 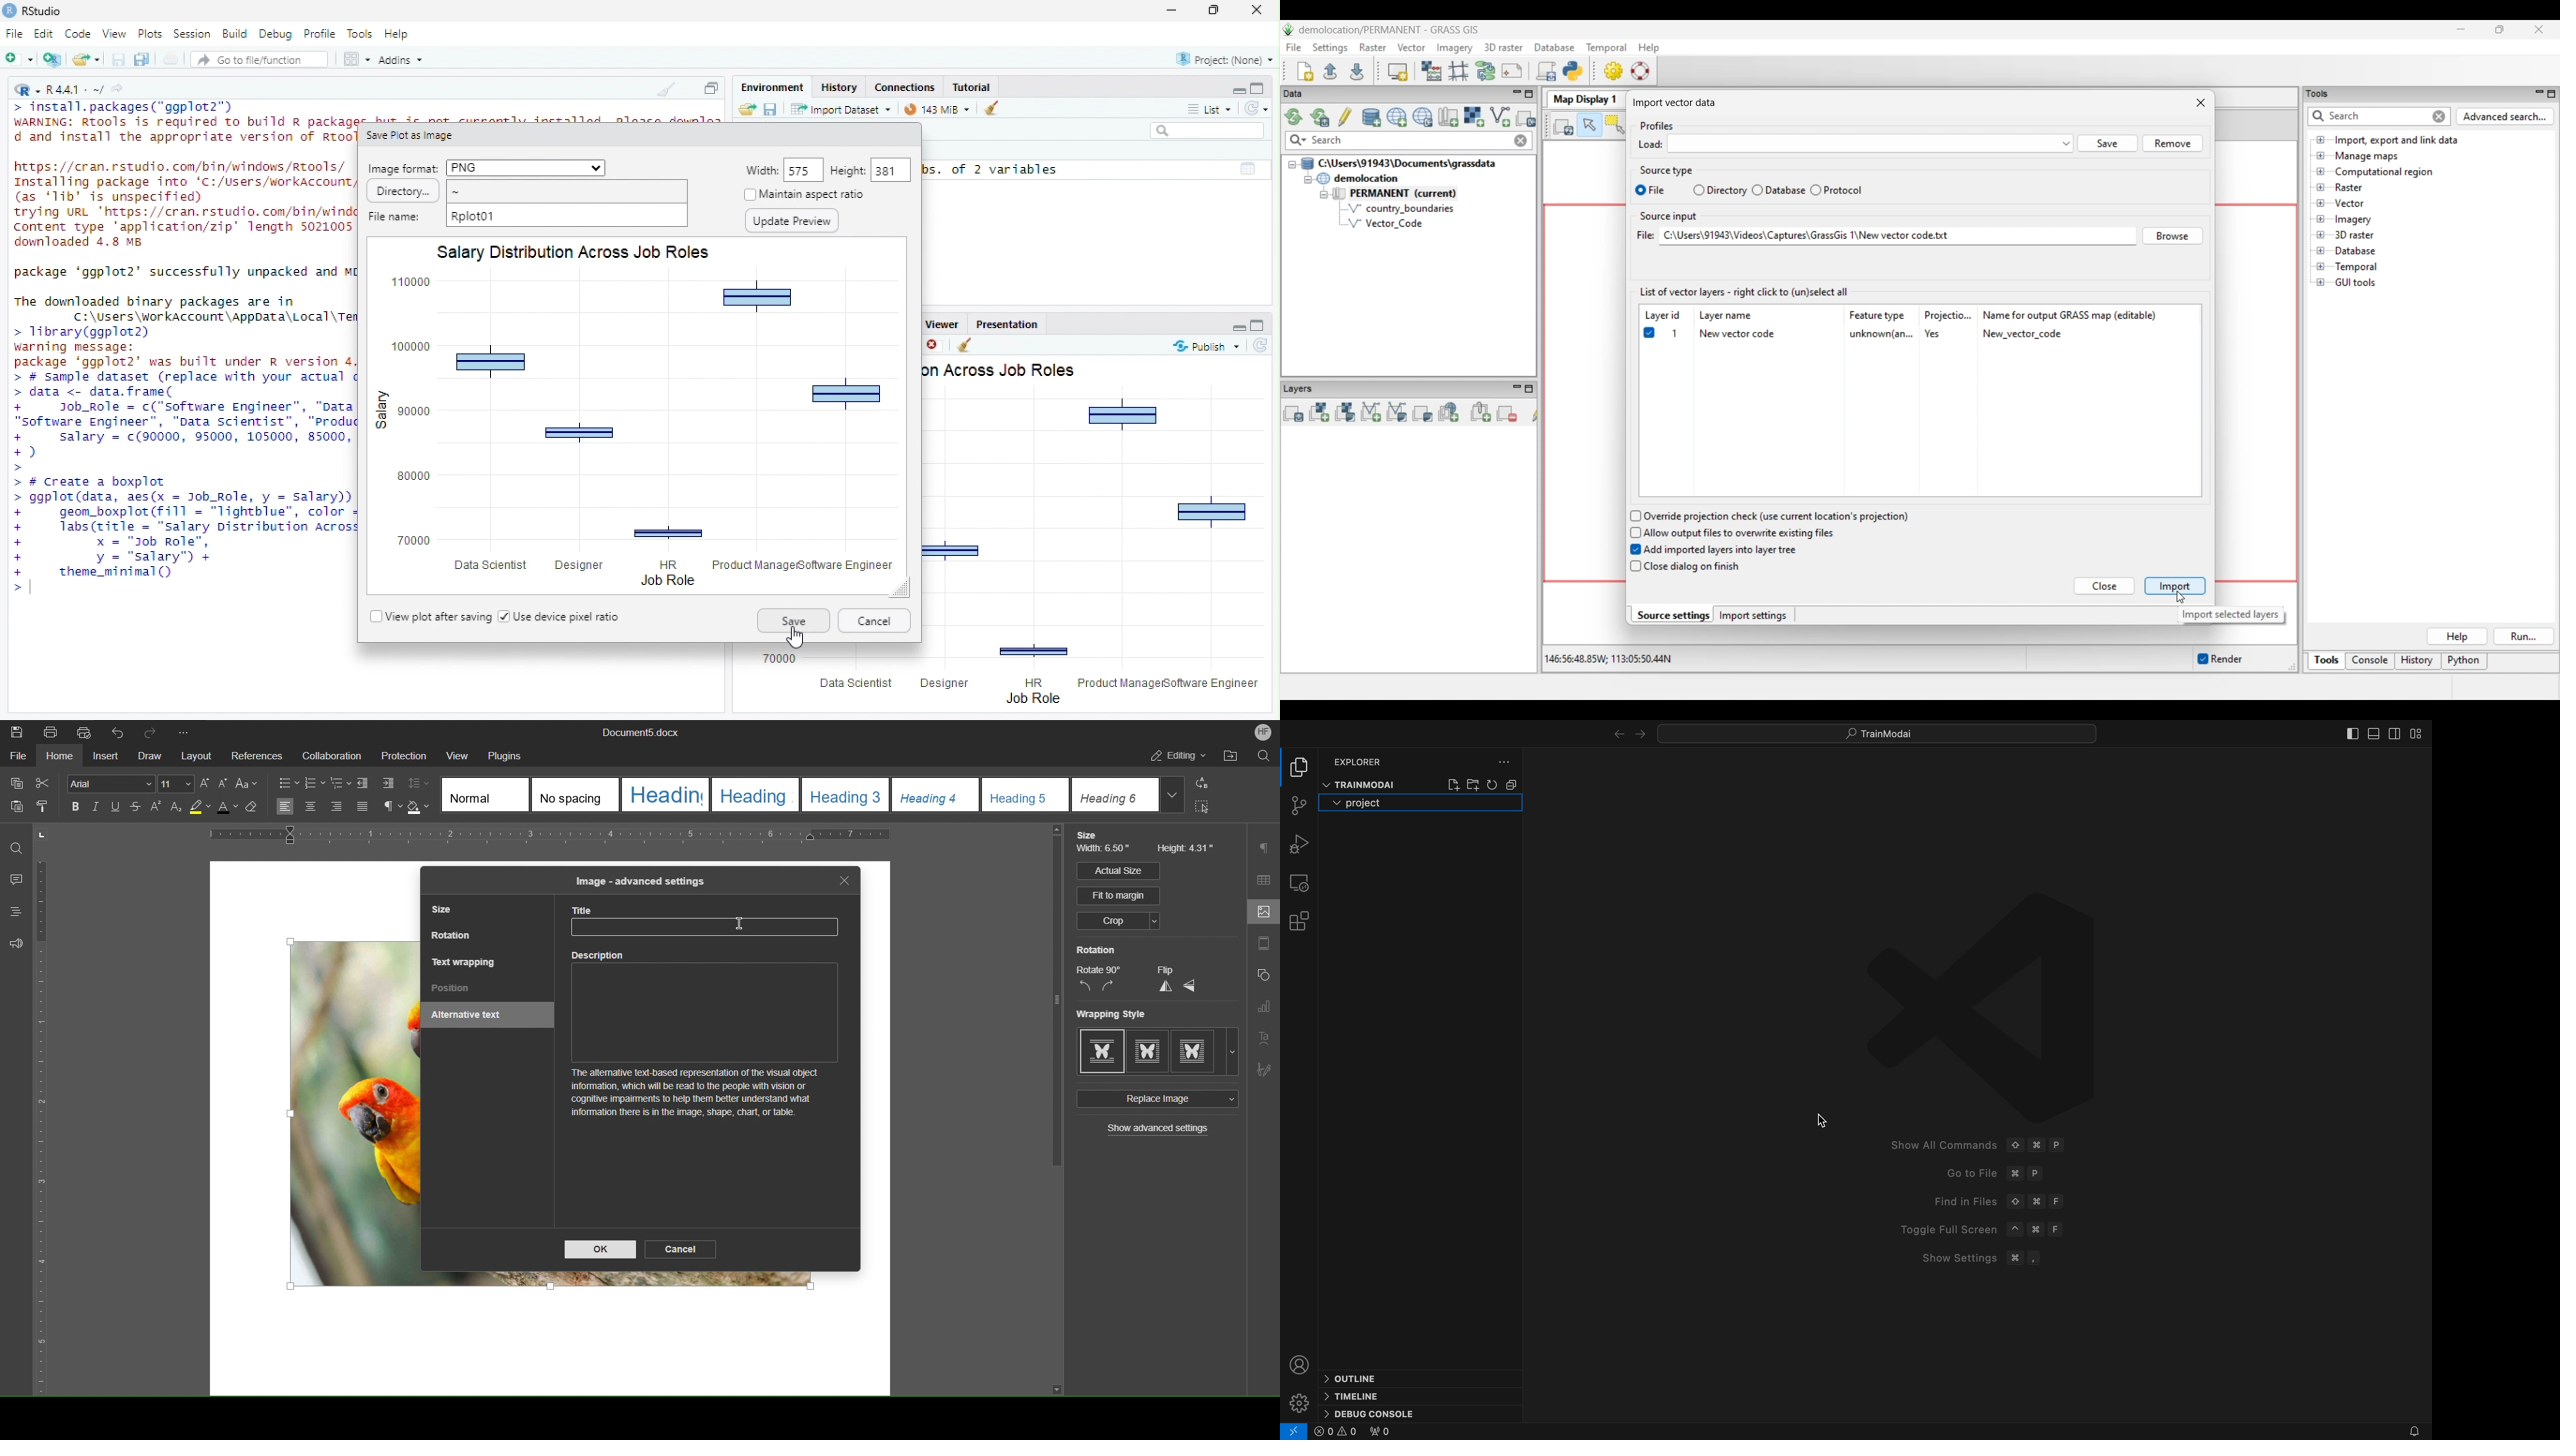 I want to click on Directory, so click(x=527, y=191).